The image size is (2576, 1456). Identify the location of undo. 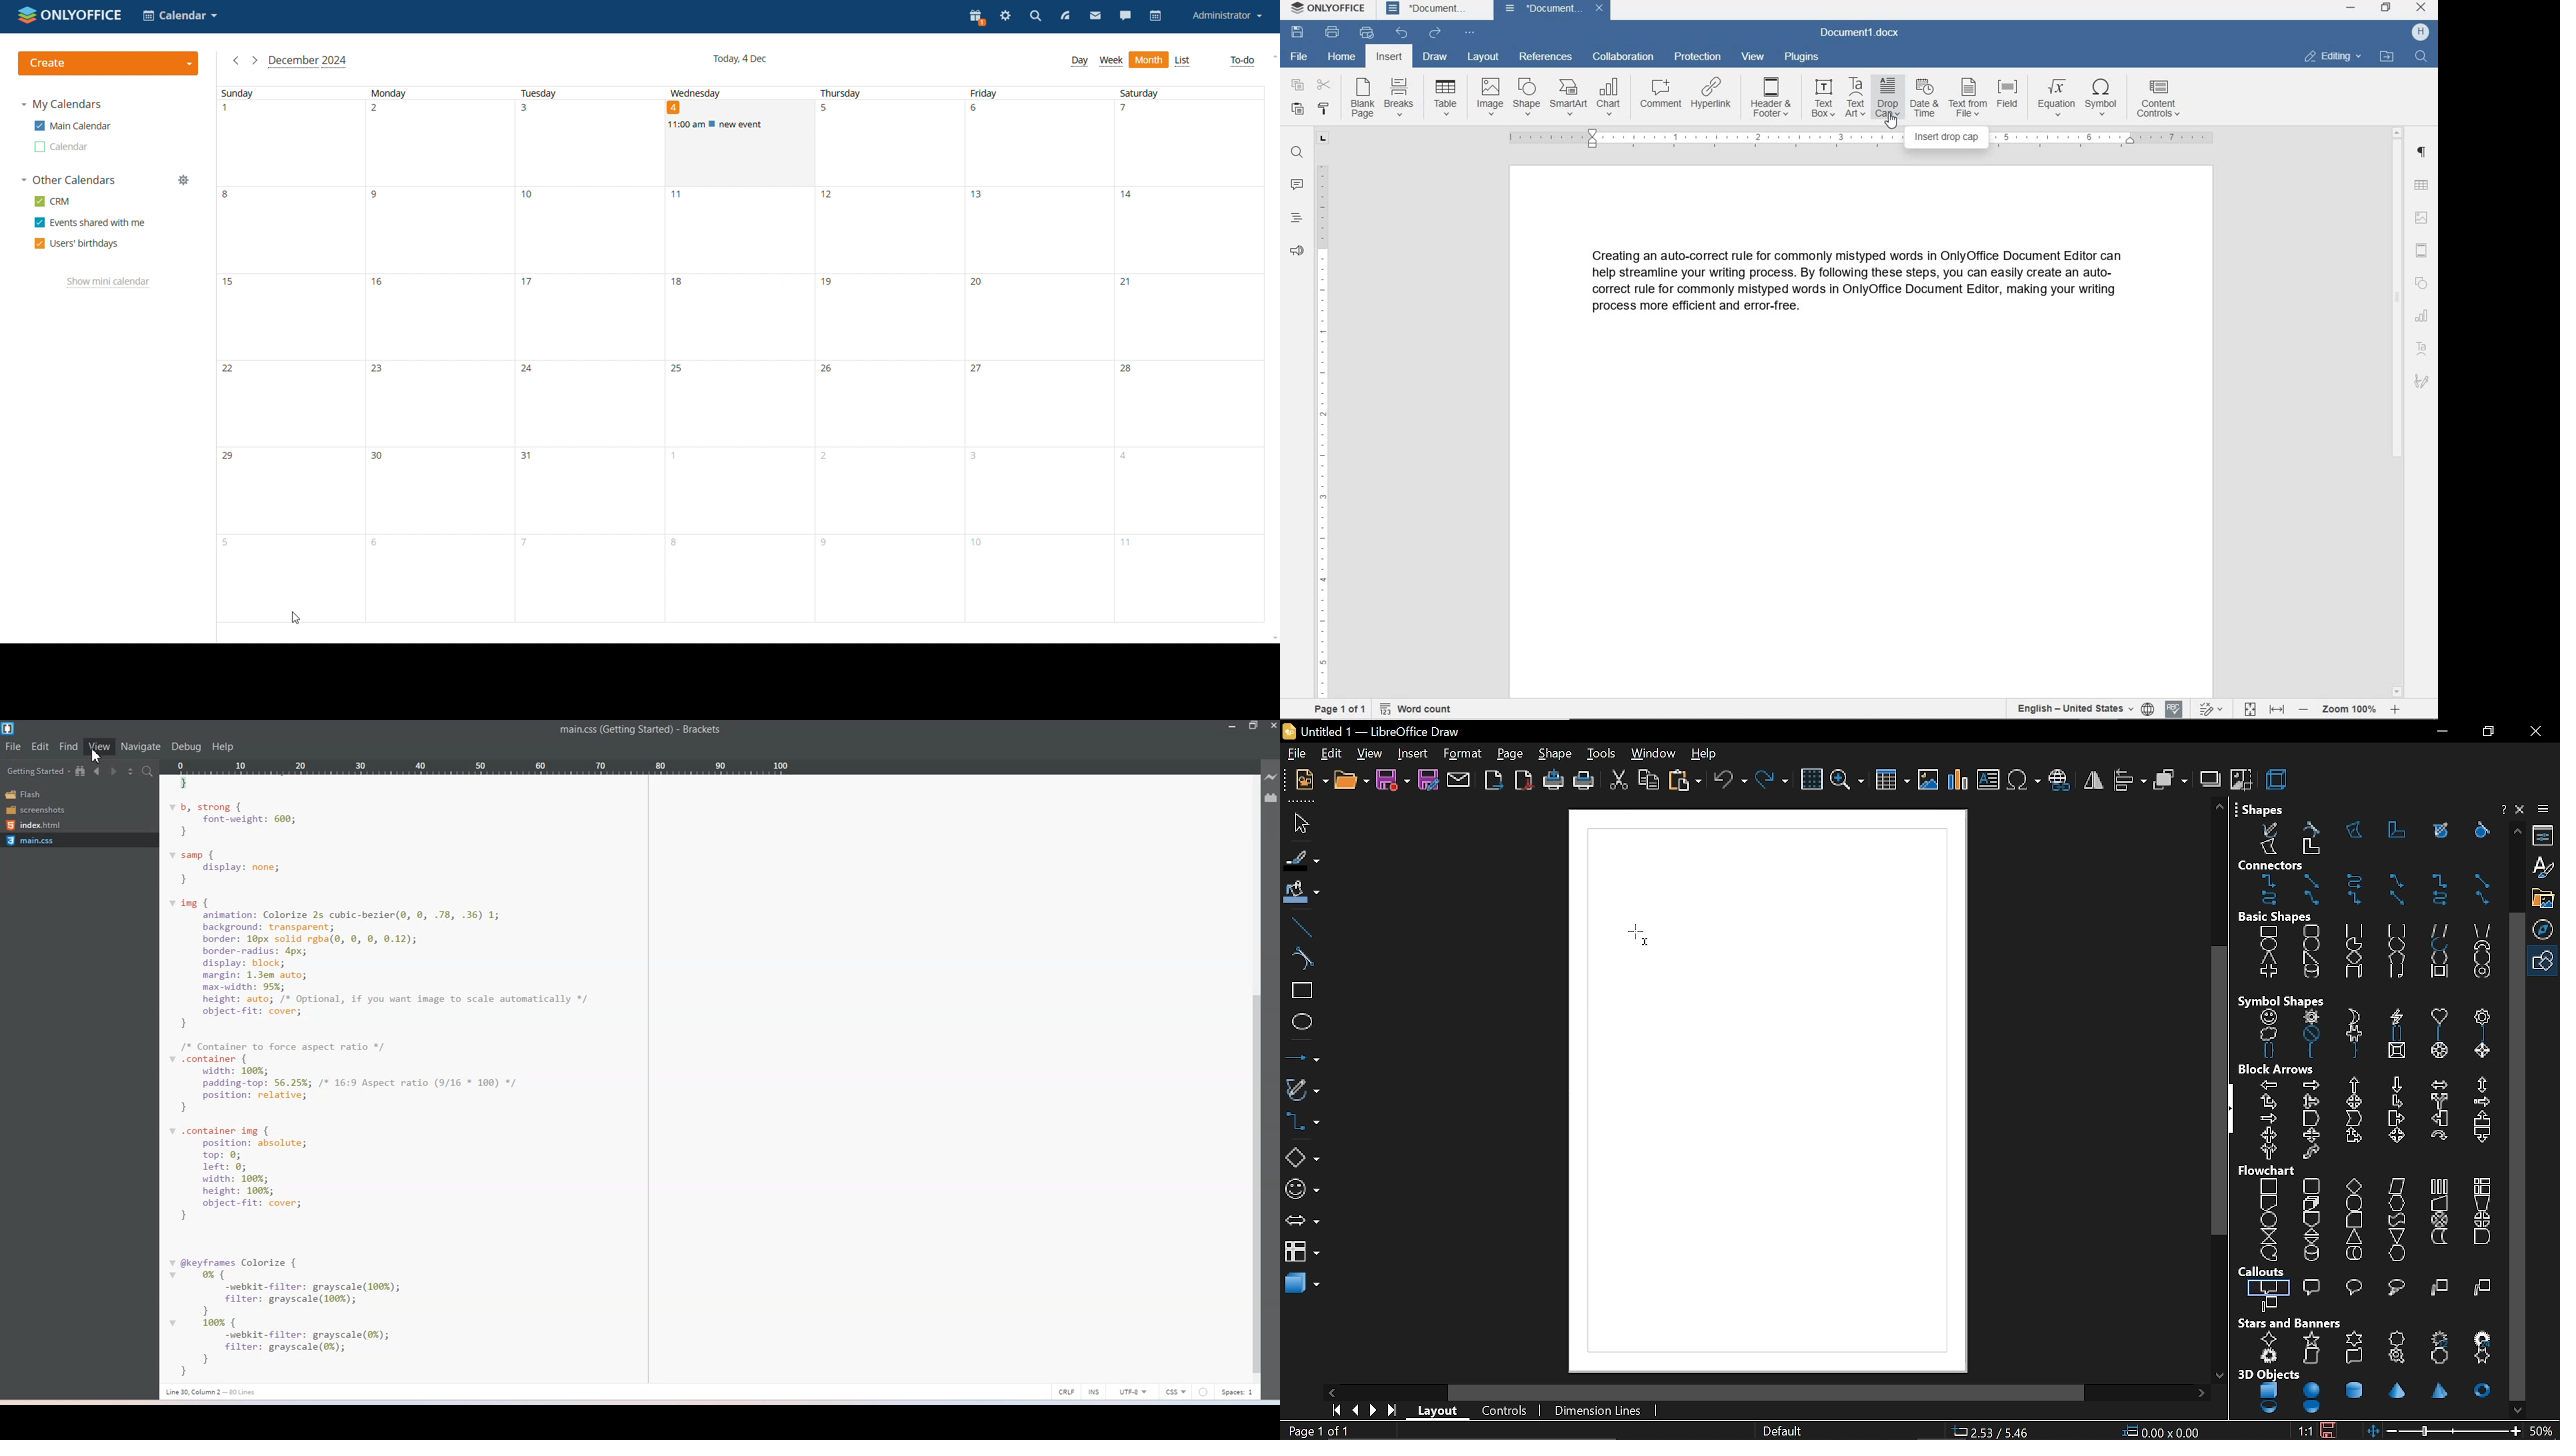
(1730, 781).